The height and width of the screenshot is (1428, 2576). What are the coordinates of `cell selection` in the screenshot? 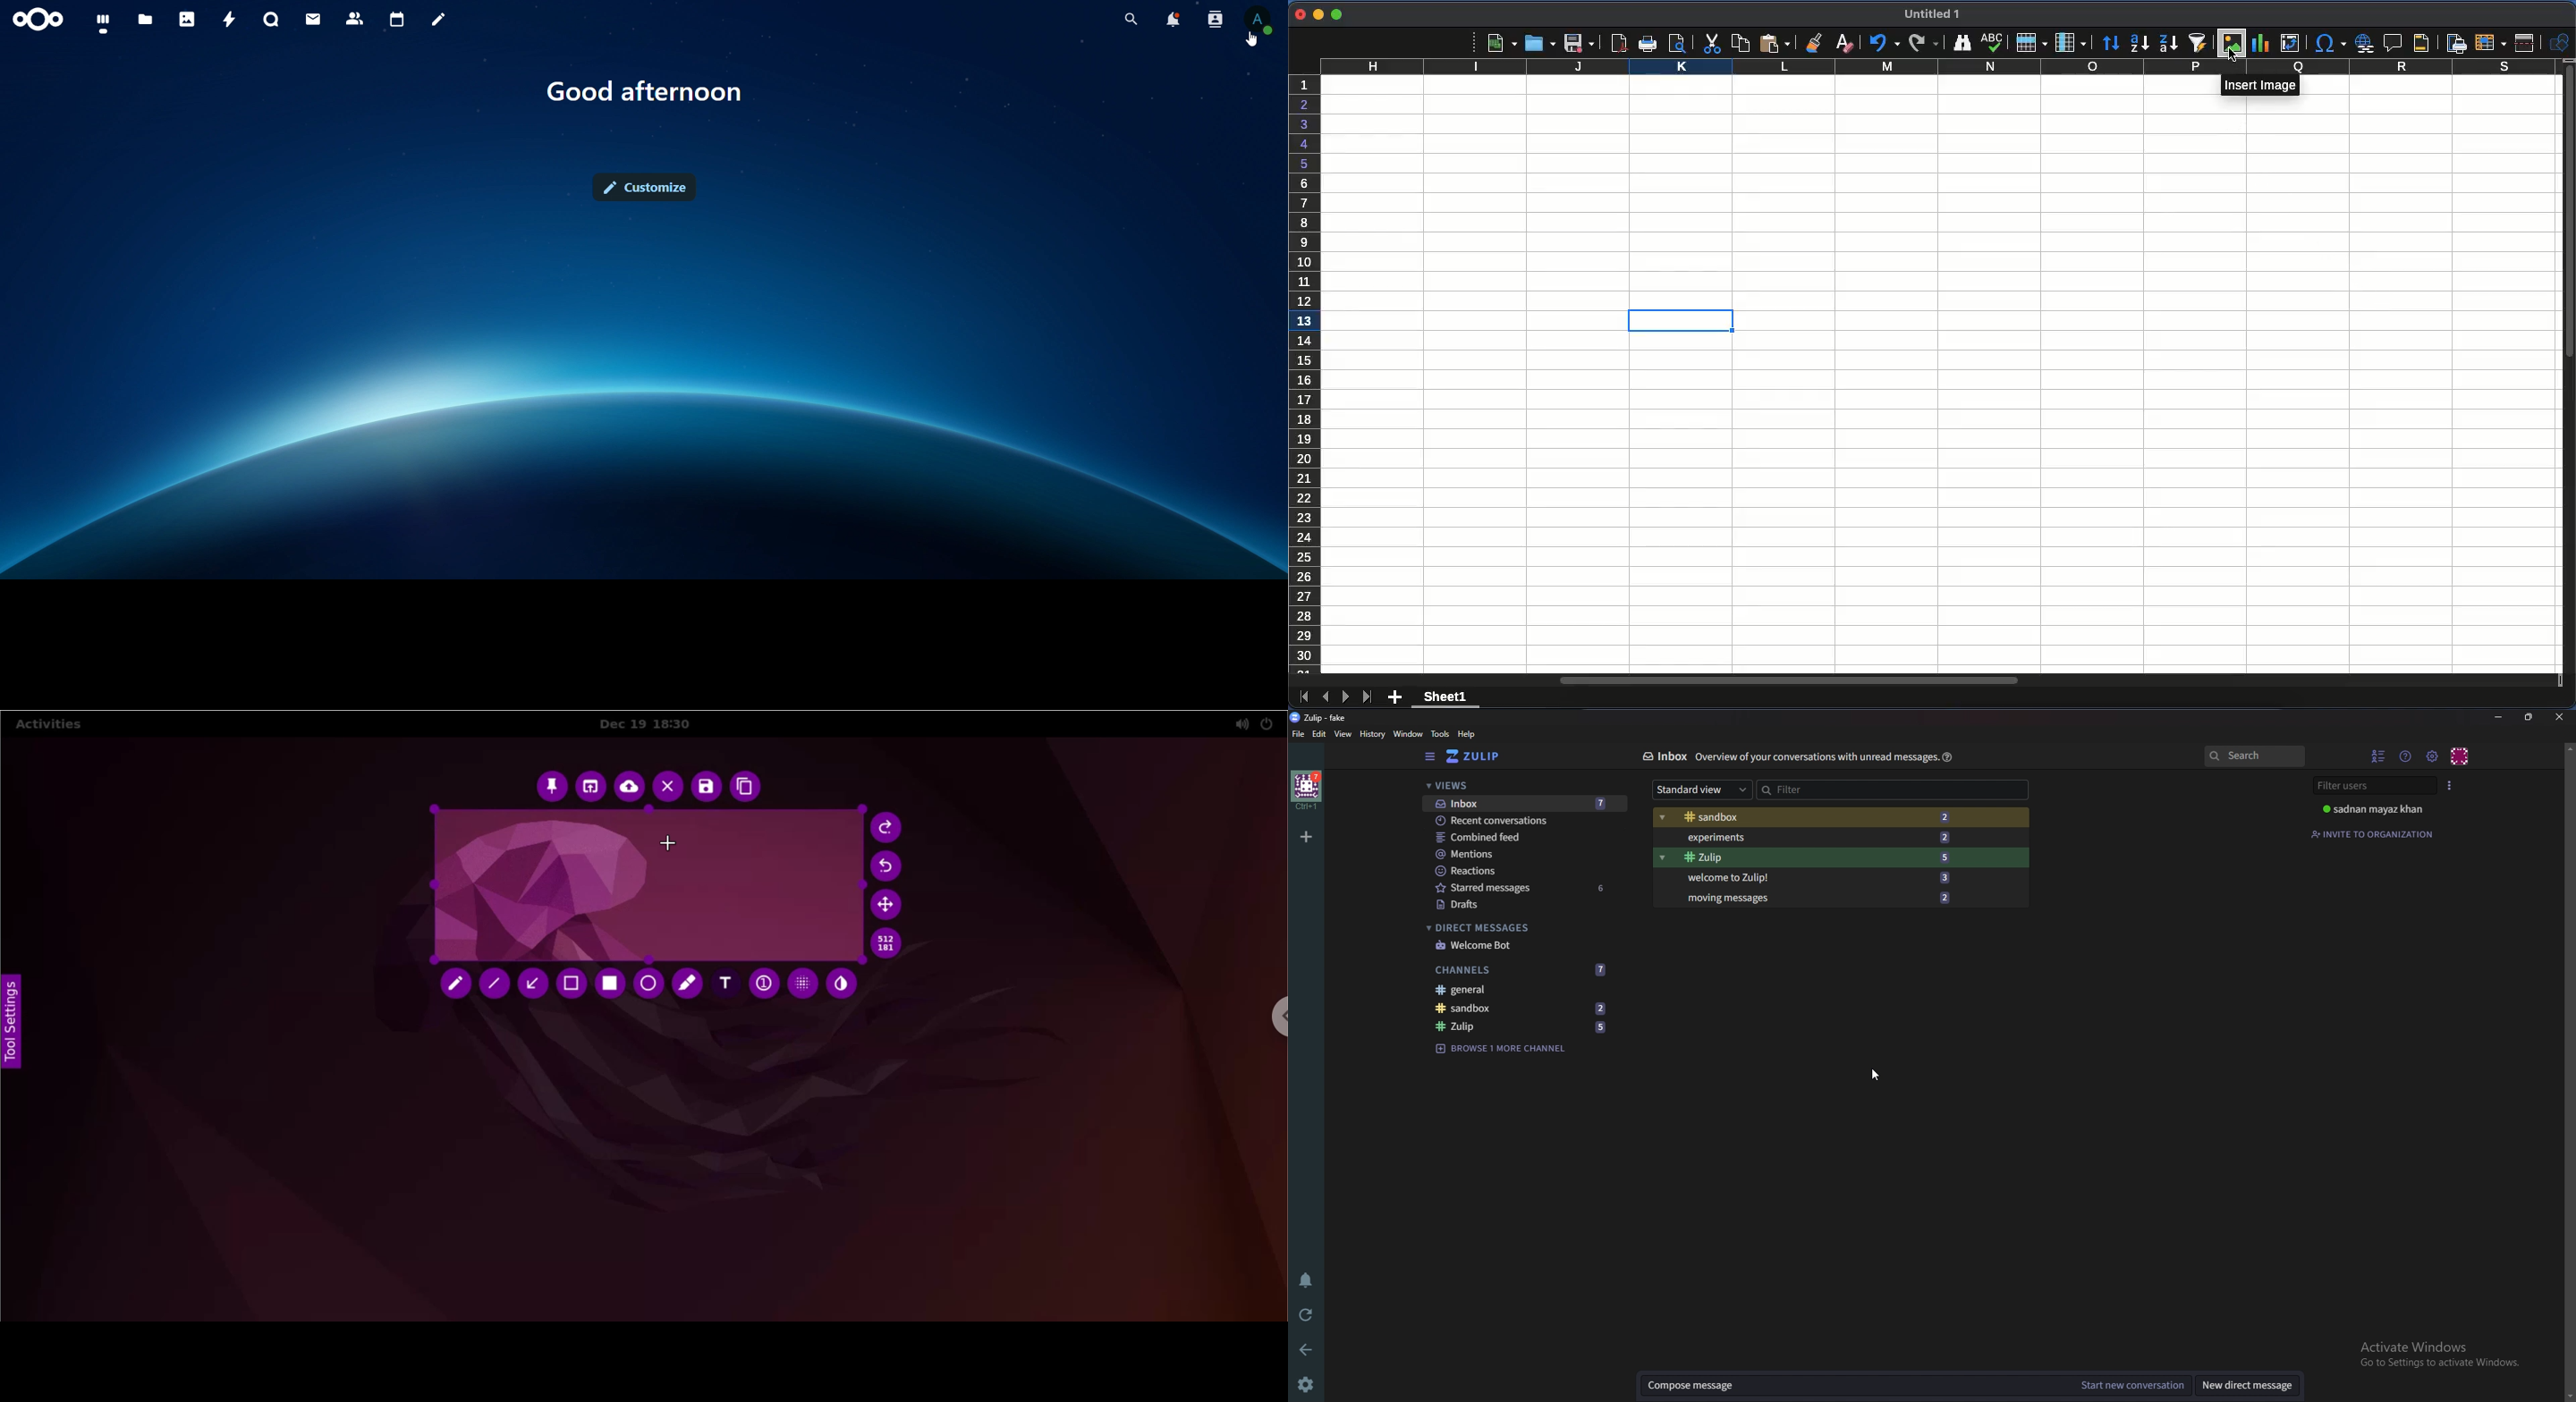 It's located at (1678, 322).